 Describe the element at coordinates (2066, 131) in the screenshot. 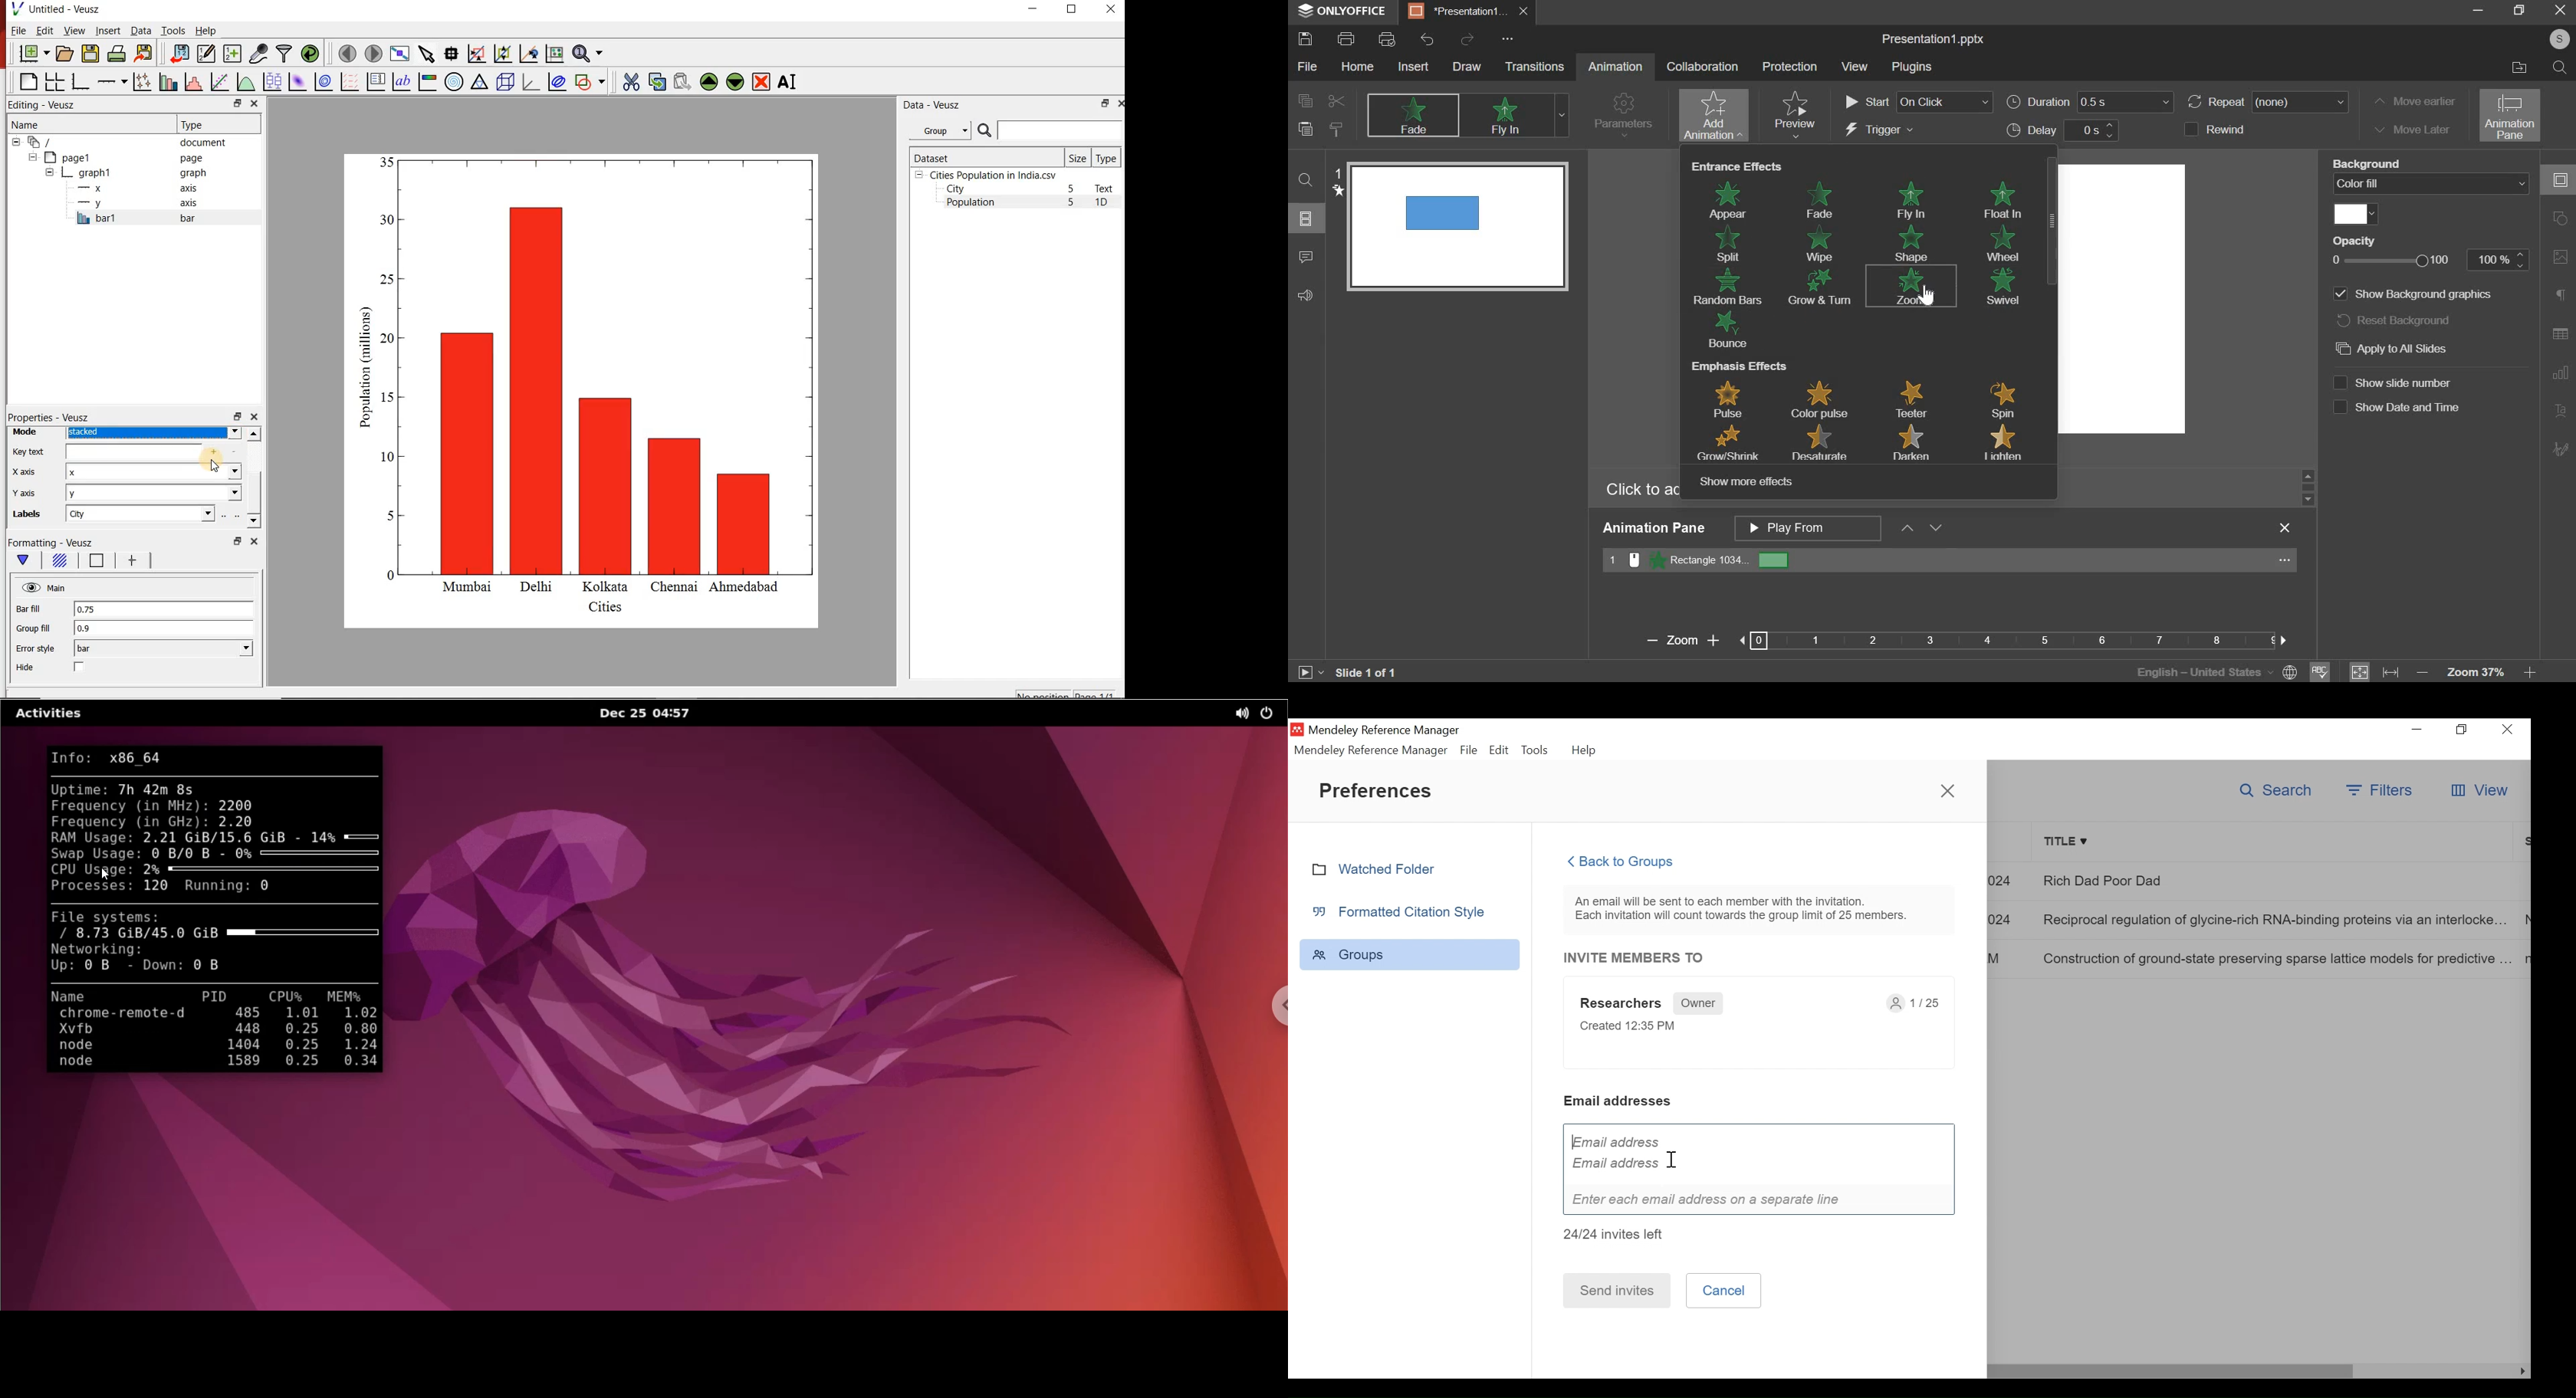

I see `delay` at that location.